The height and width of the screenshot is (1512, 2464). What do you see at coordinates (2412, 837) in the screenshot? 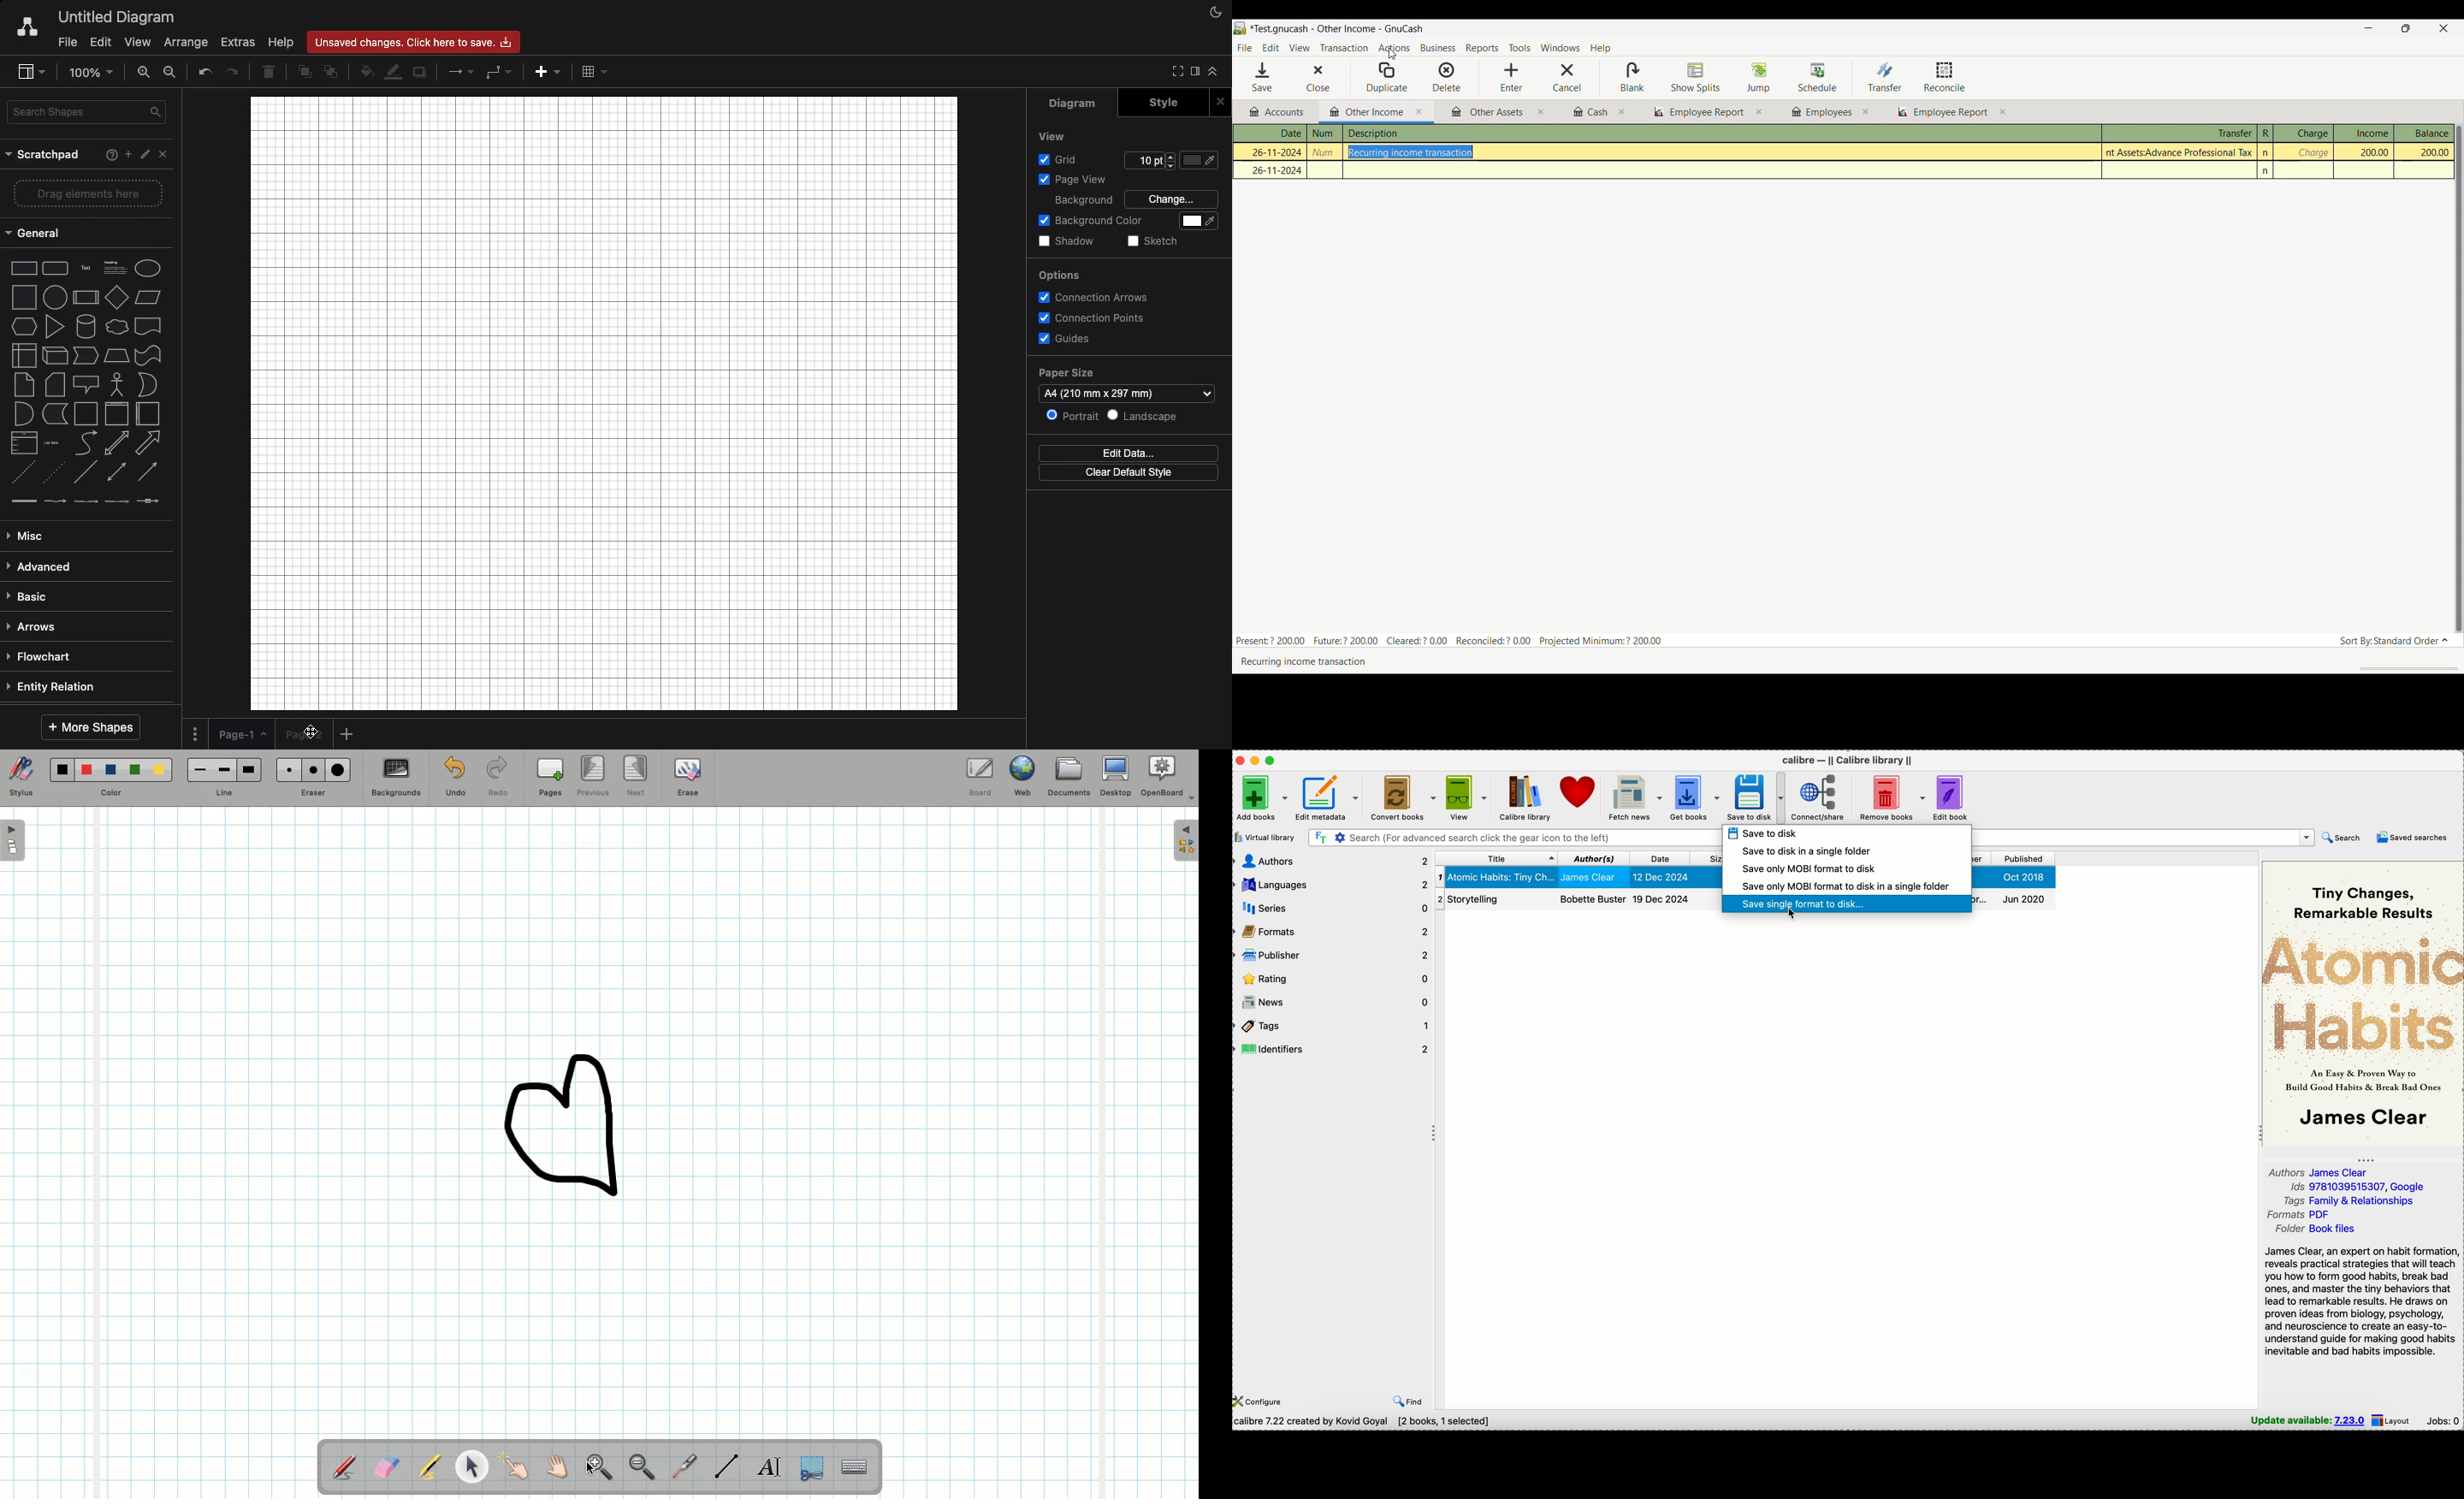
I see `saved searches` at bounding box center [2412, 837].